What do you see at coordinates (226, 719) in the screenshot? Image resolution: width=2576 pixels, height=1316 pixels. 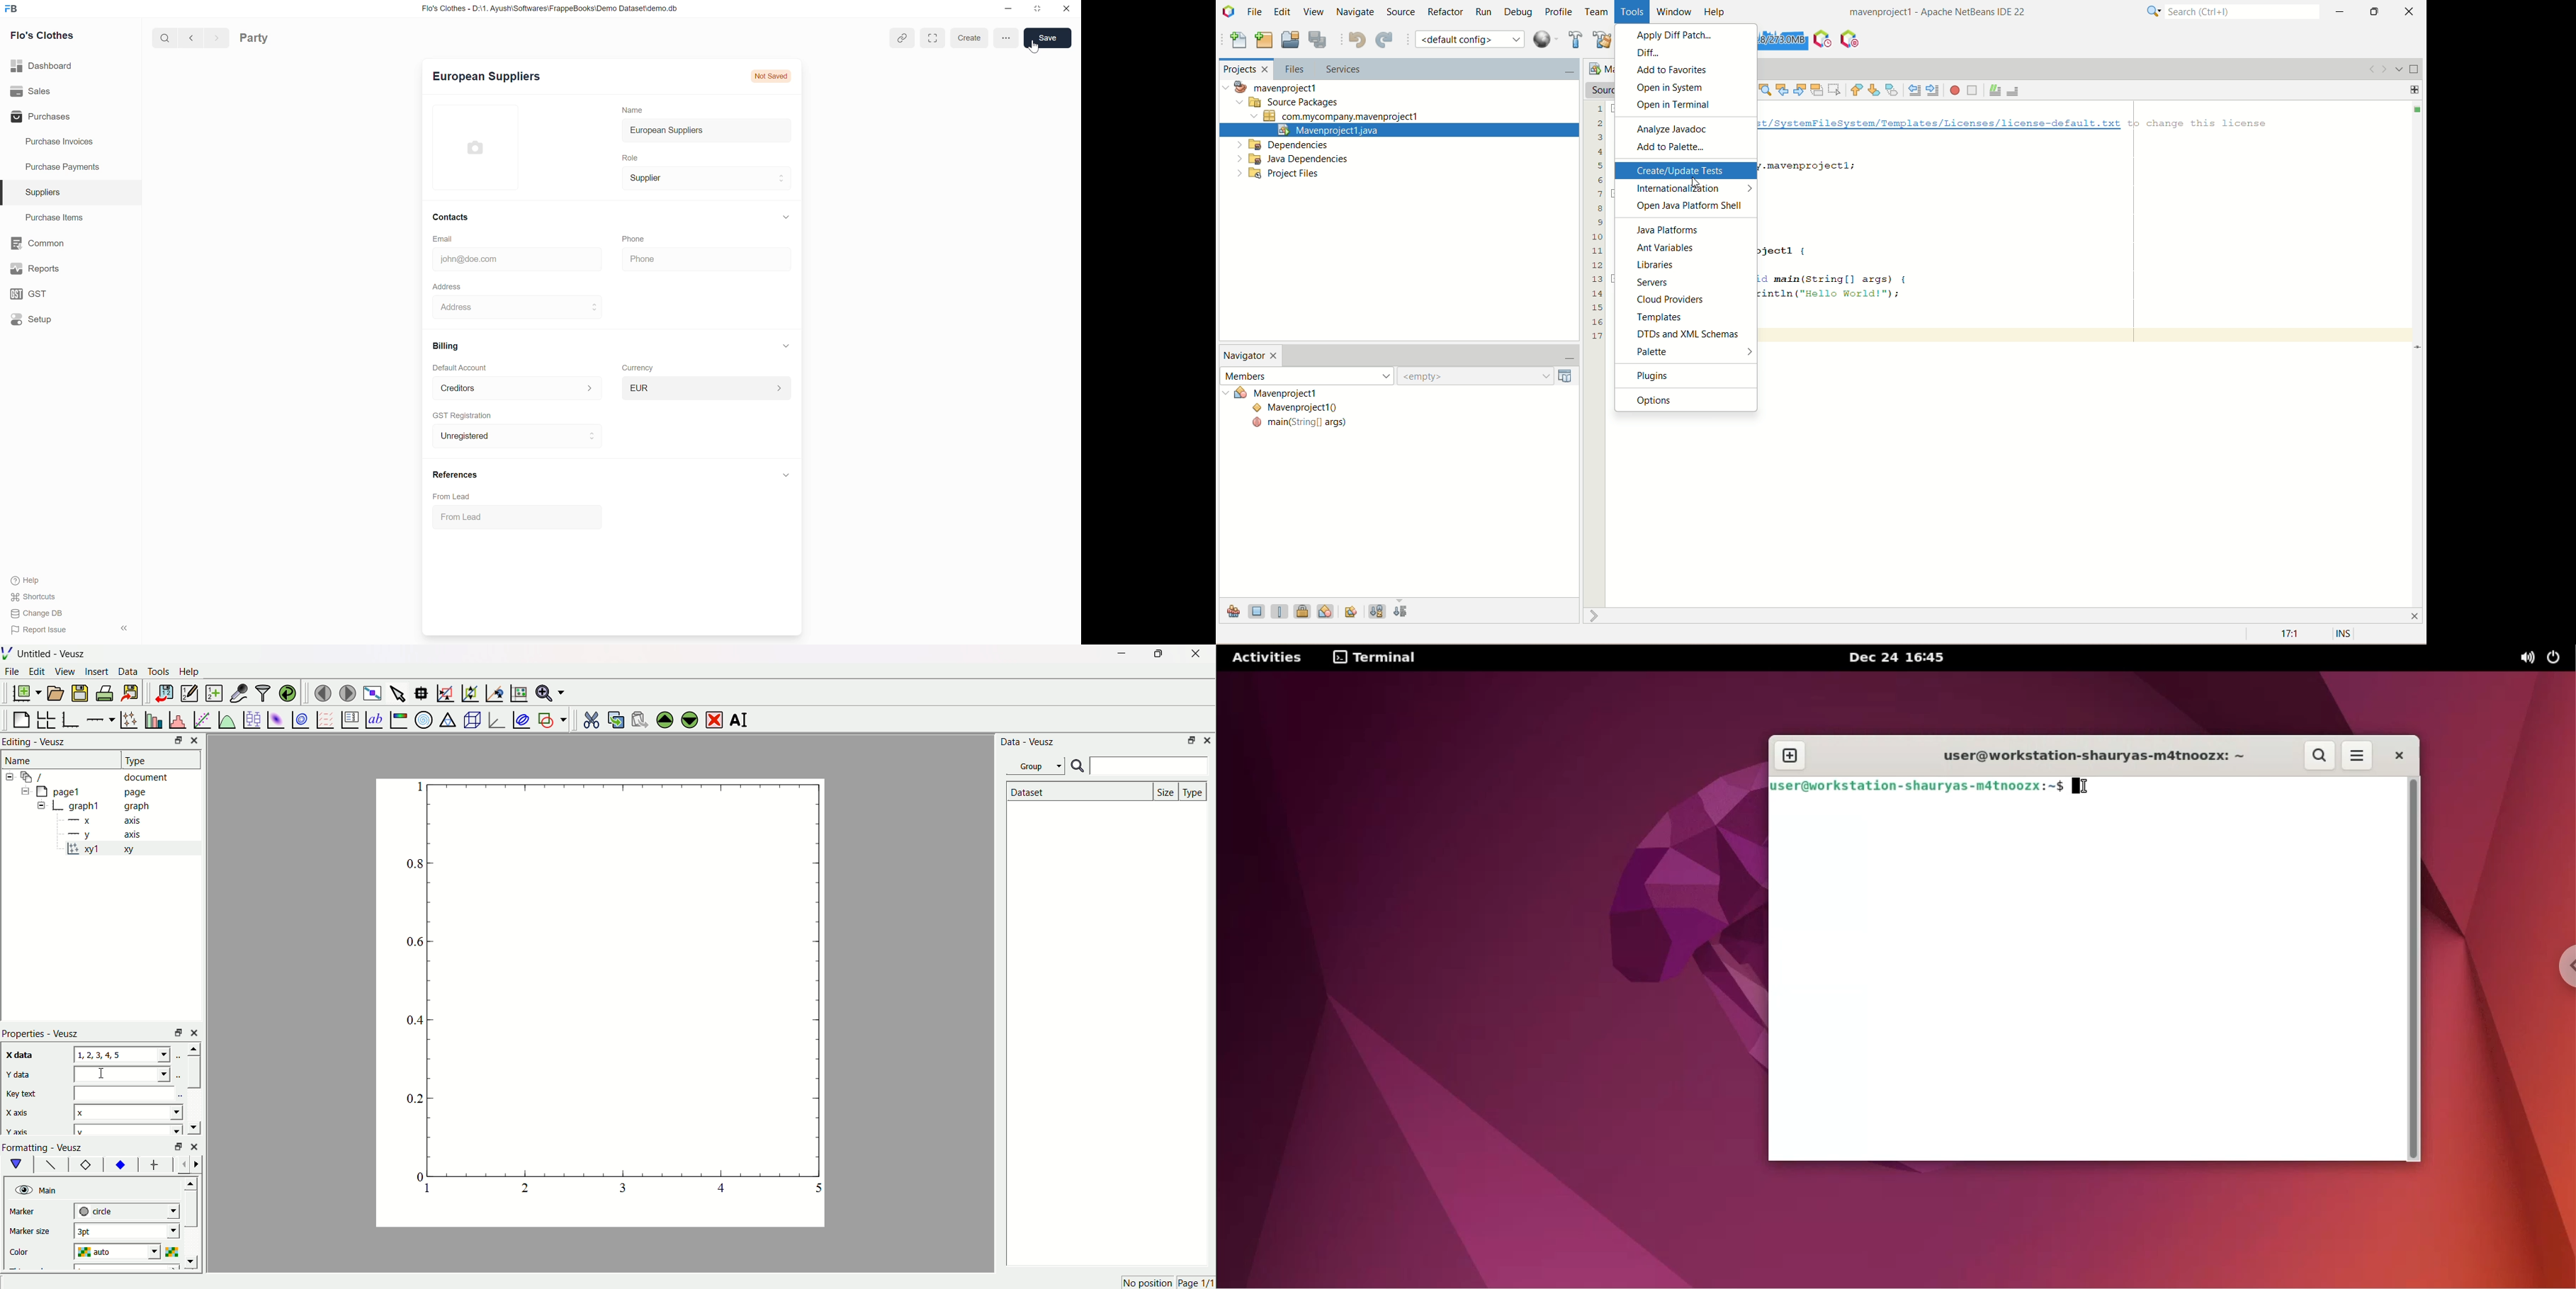 I see `plot a function` at bounding box center [226, 719].